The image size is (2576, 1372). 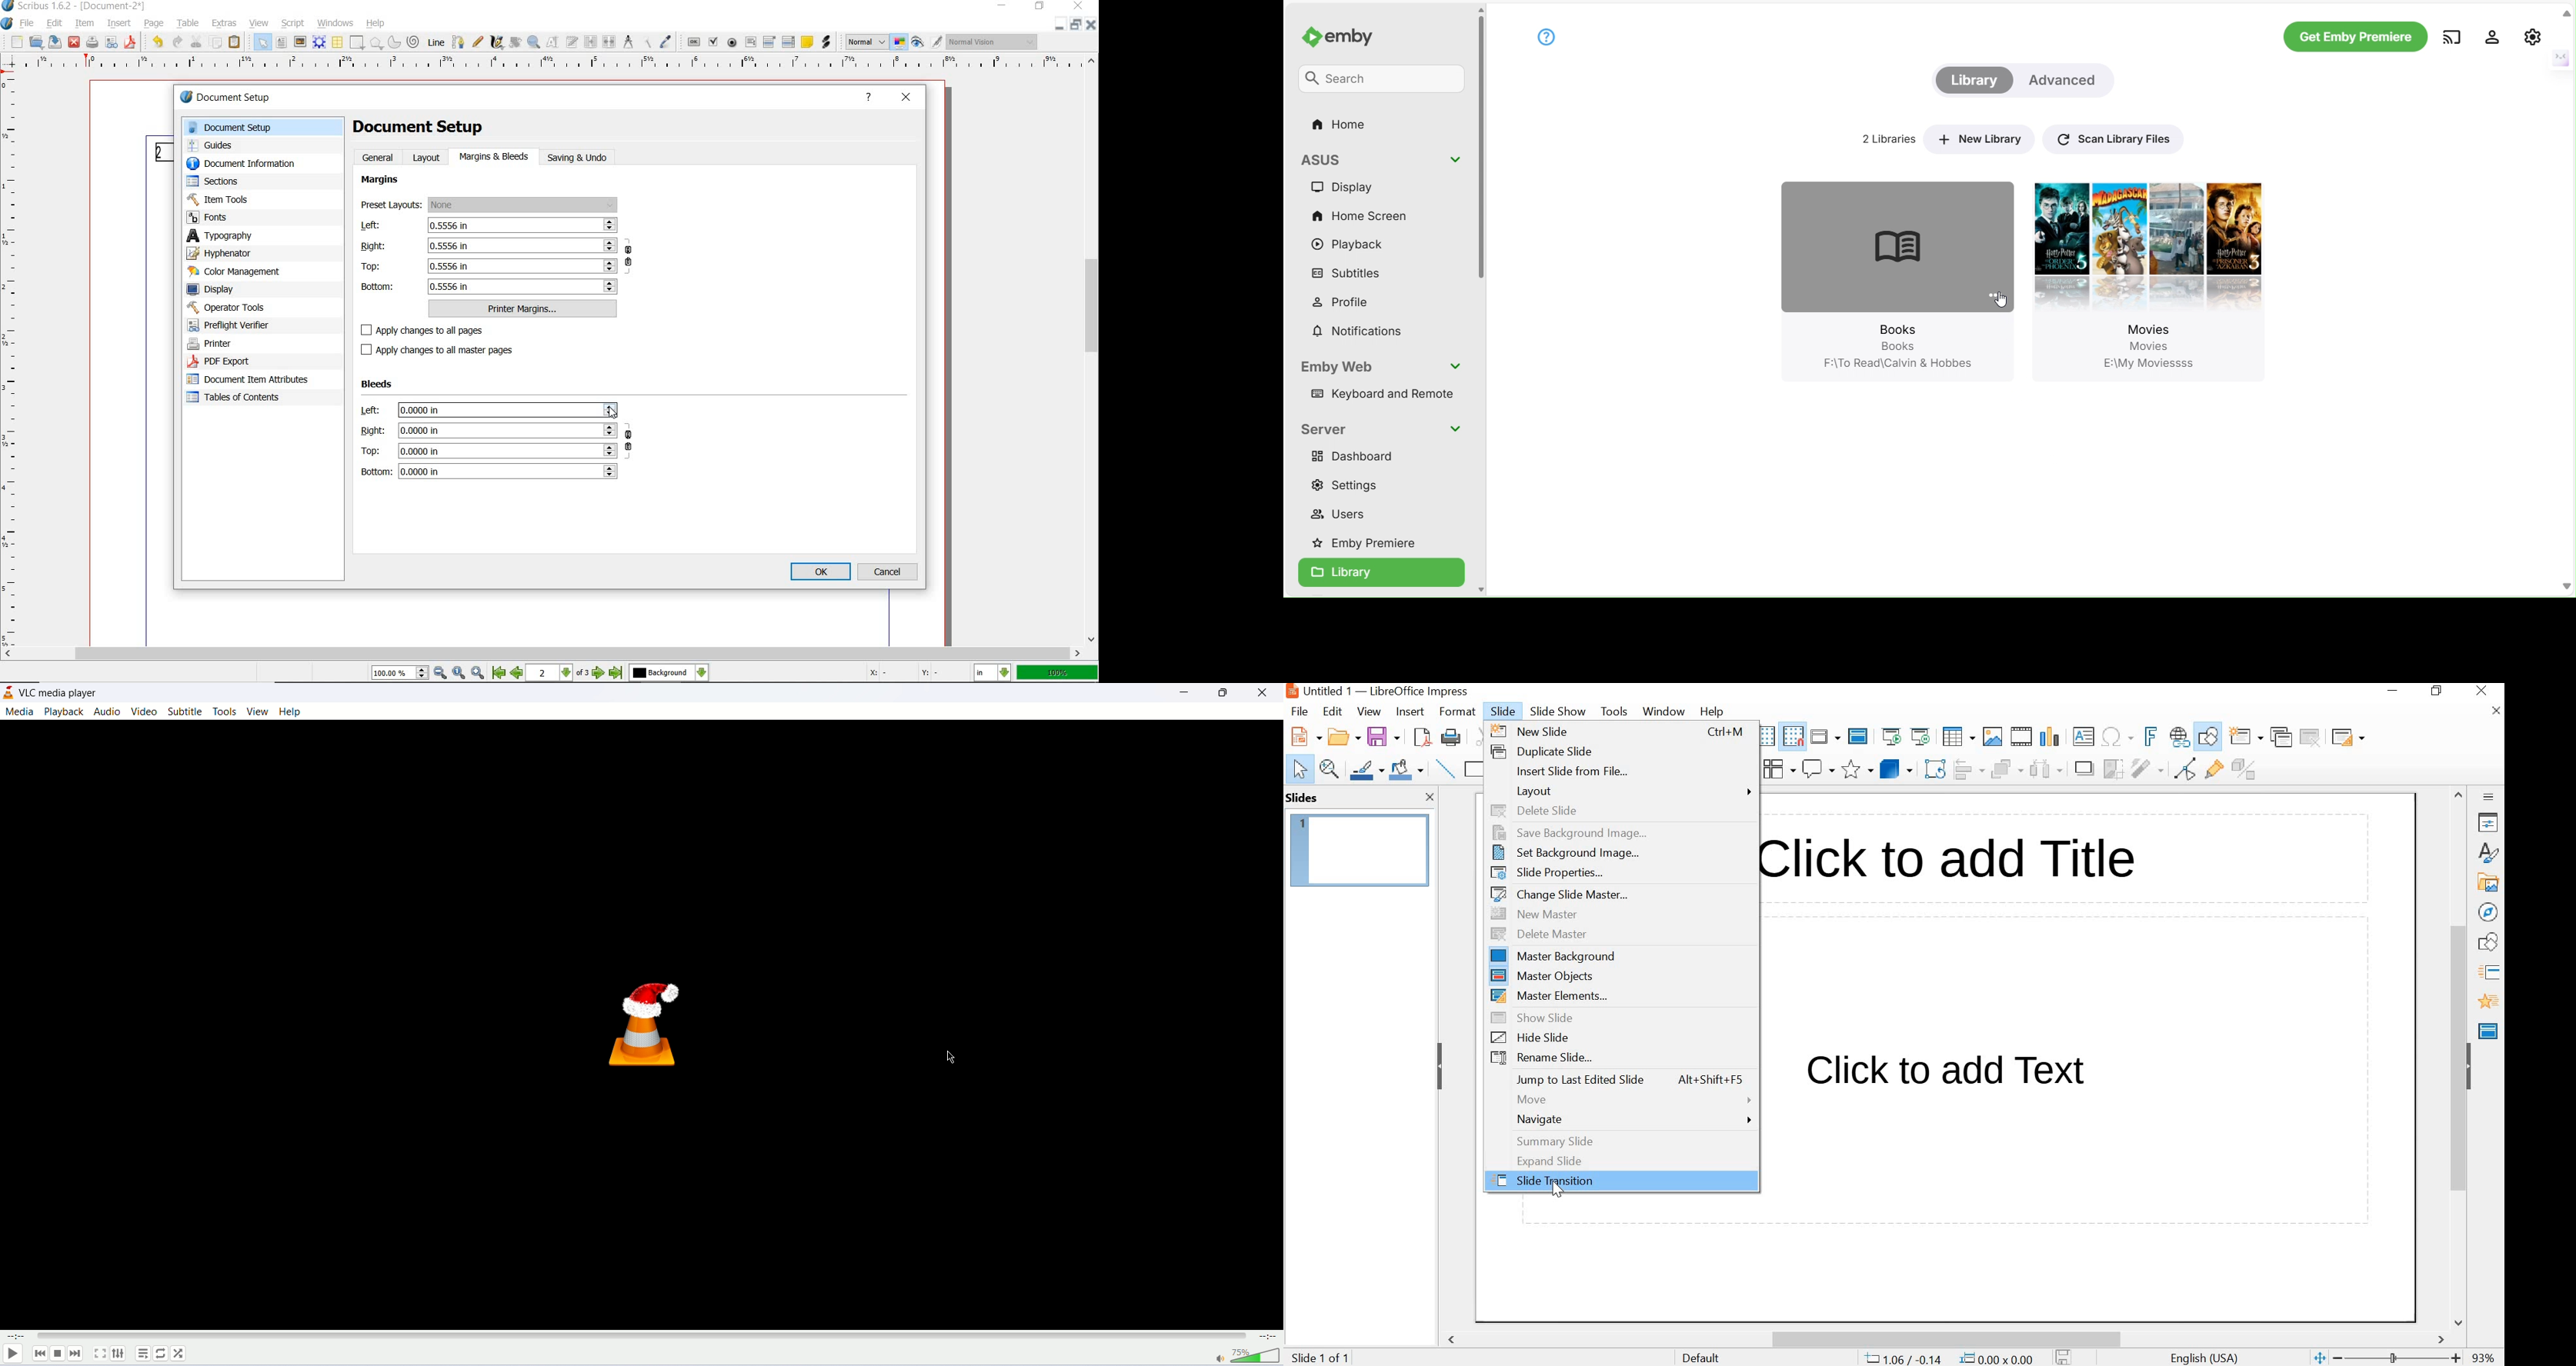 I want to click on ZOOM OUT OR ZOOM IN, so click(x=2386, y=1358).